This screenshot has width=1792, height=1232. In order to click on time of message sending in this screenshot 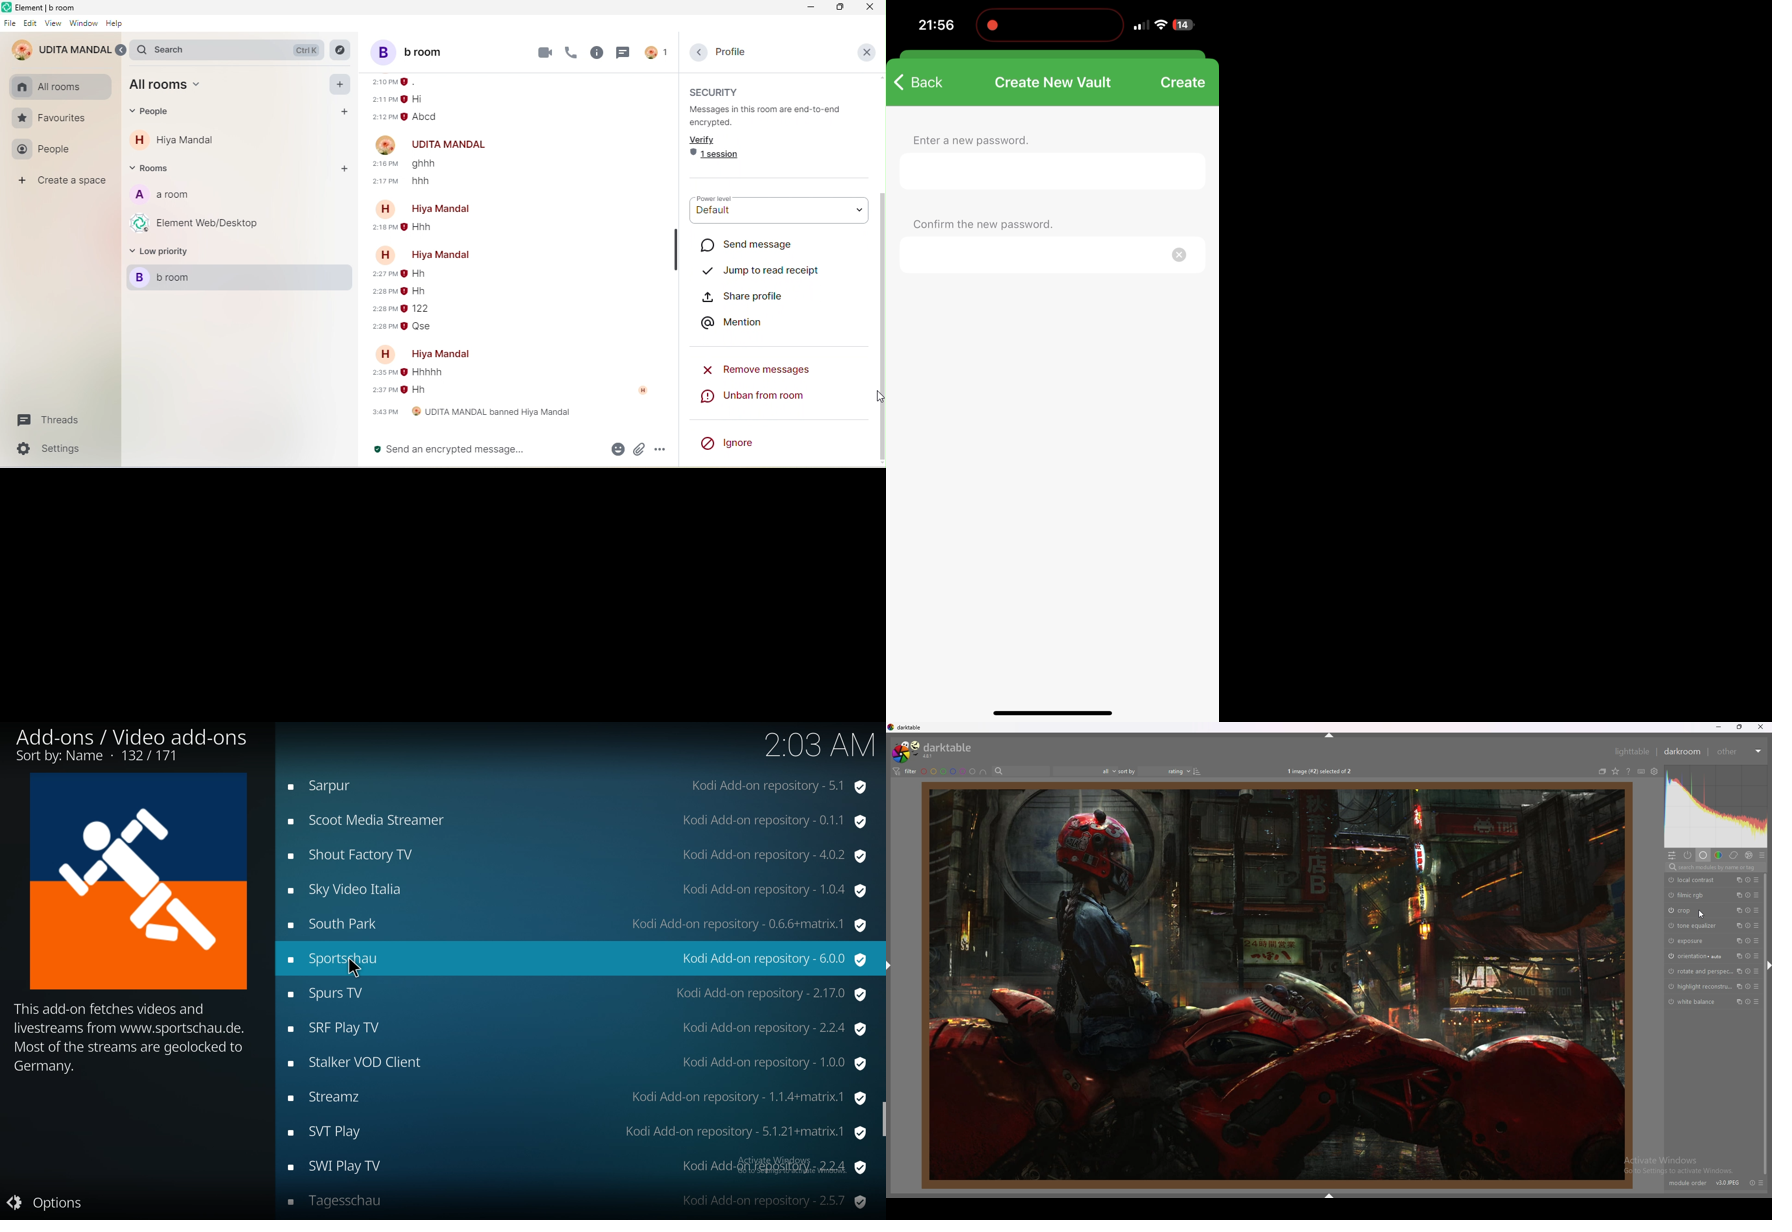, I will do `click(383, 99)`.